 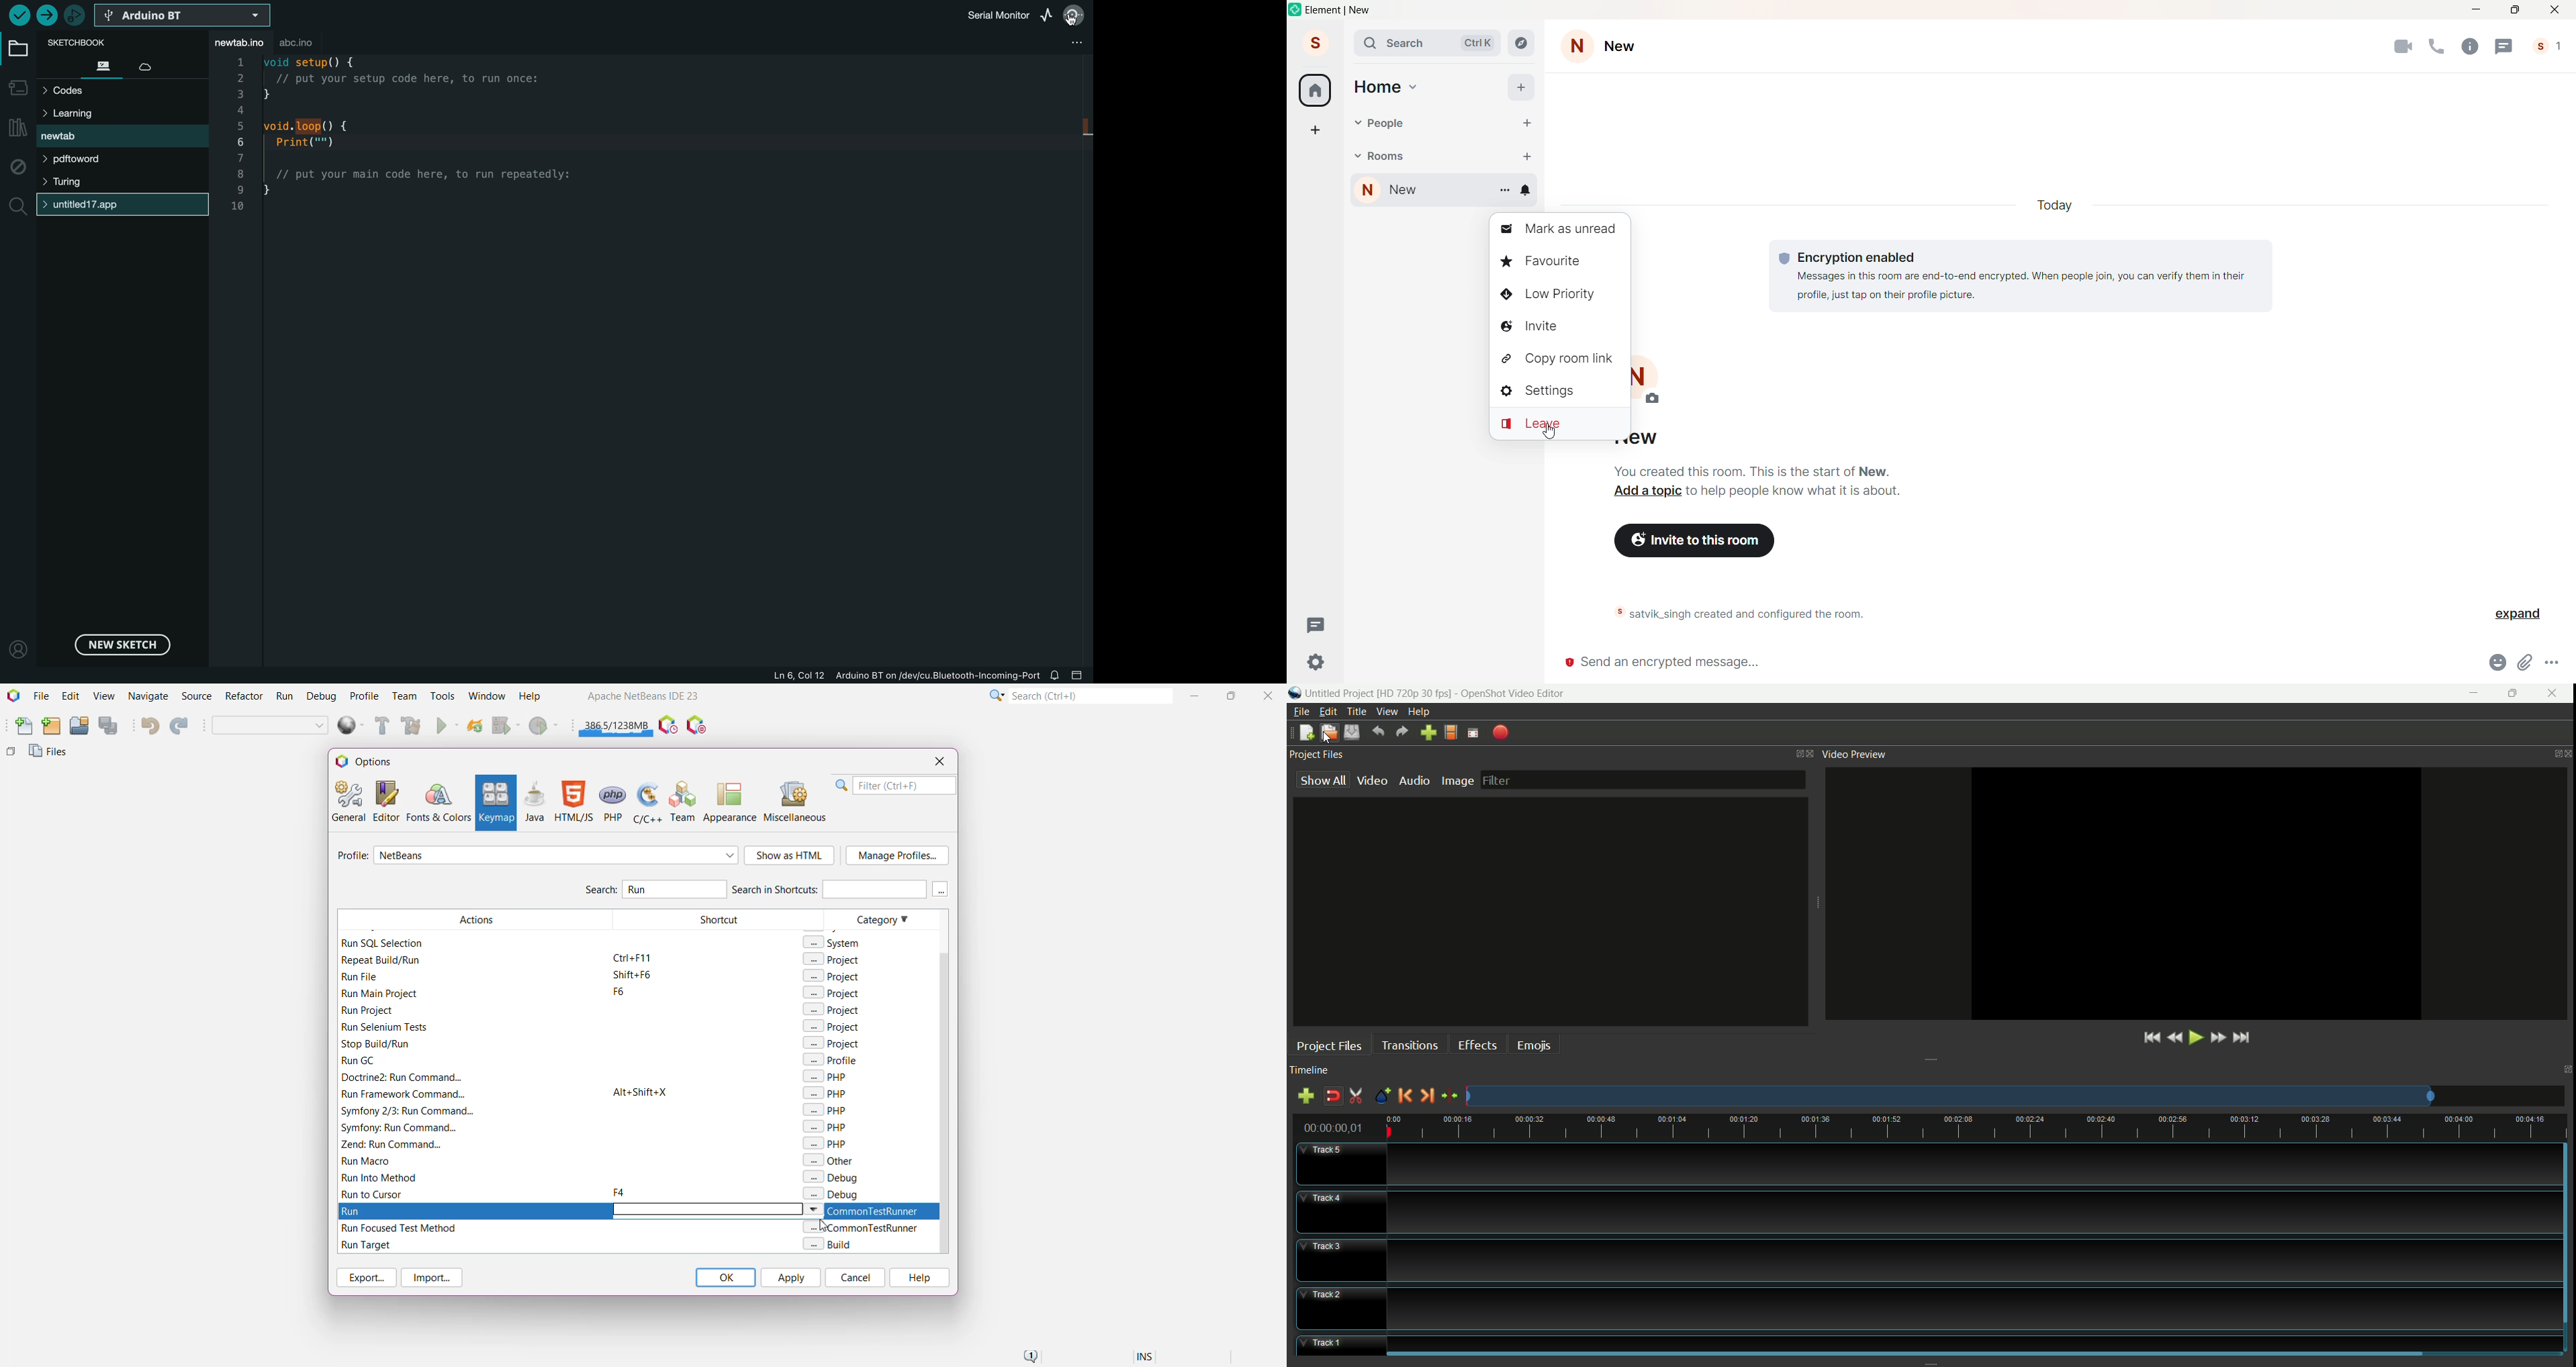 I want to click on Room Setting, so click(x=1577, y=44).